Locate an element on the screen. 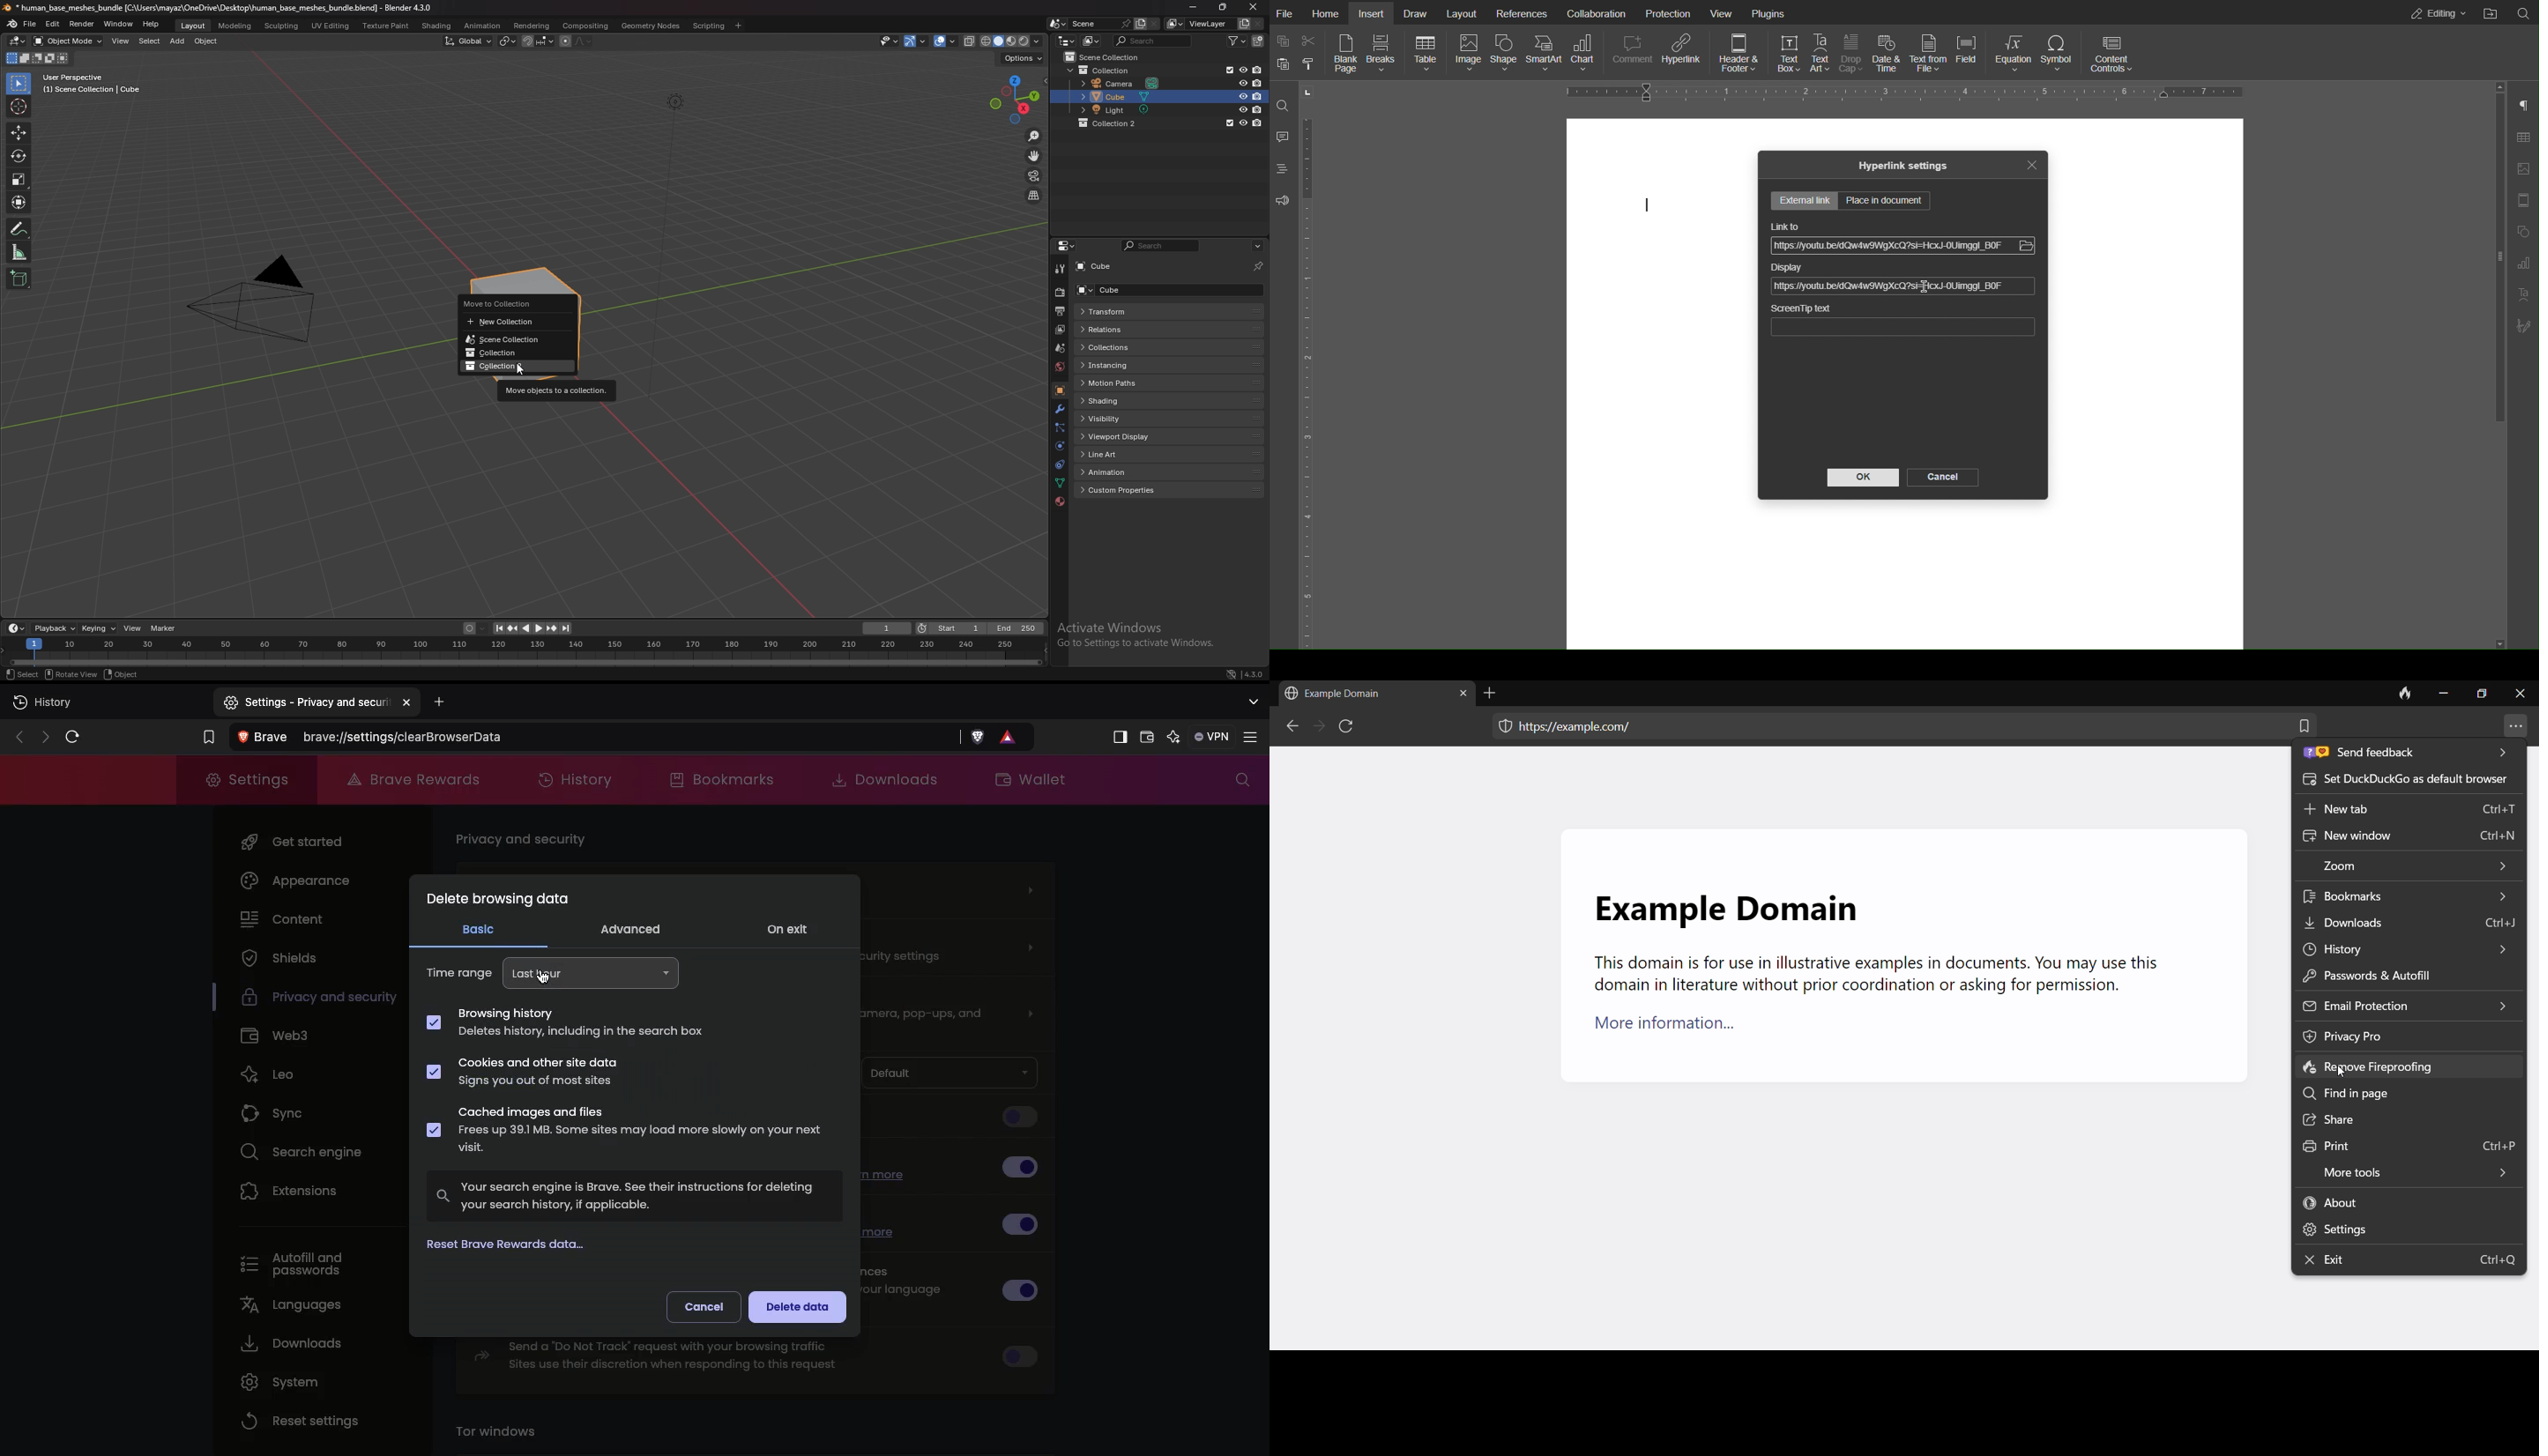  hide in viewport is located at coordinates (1243, 122).